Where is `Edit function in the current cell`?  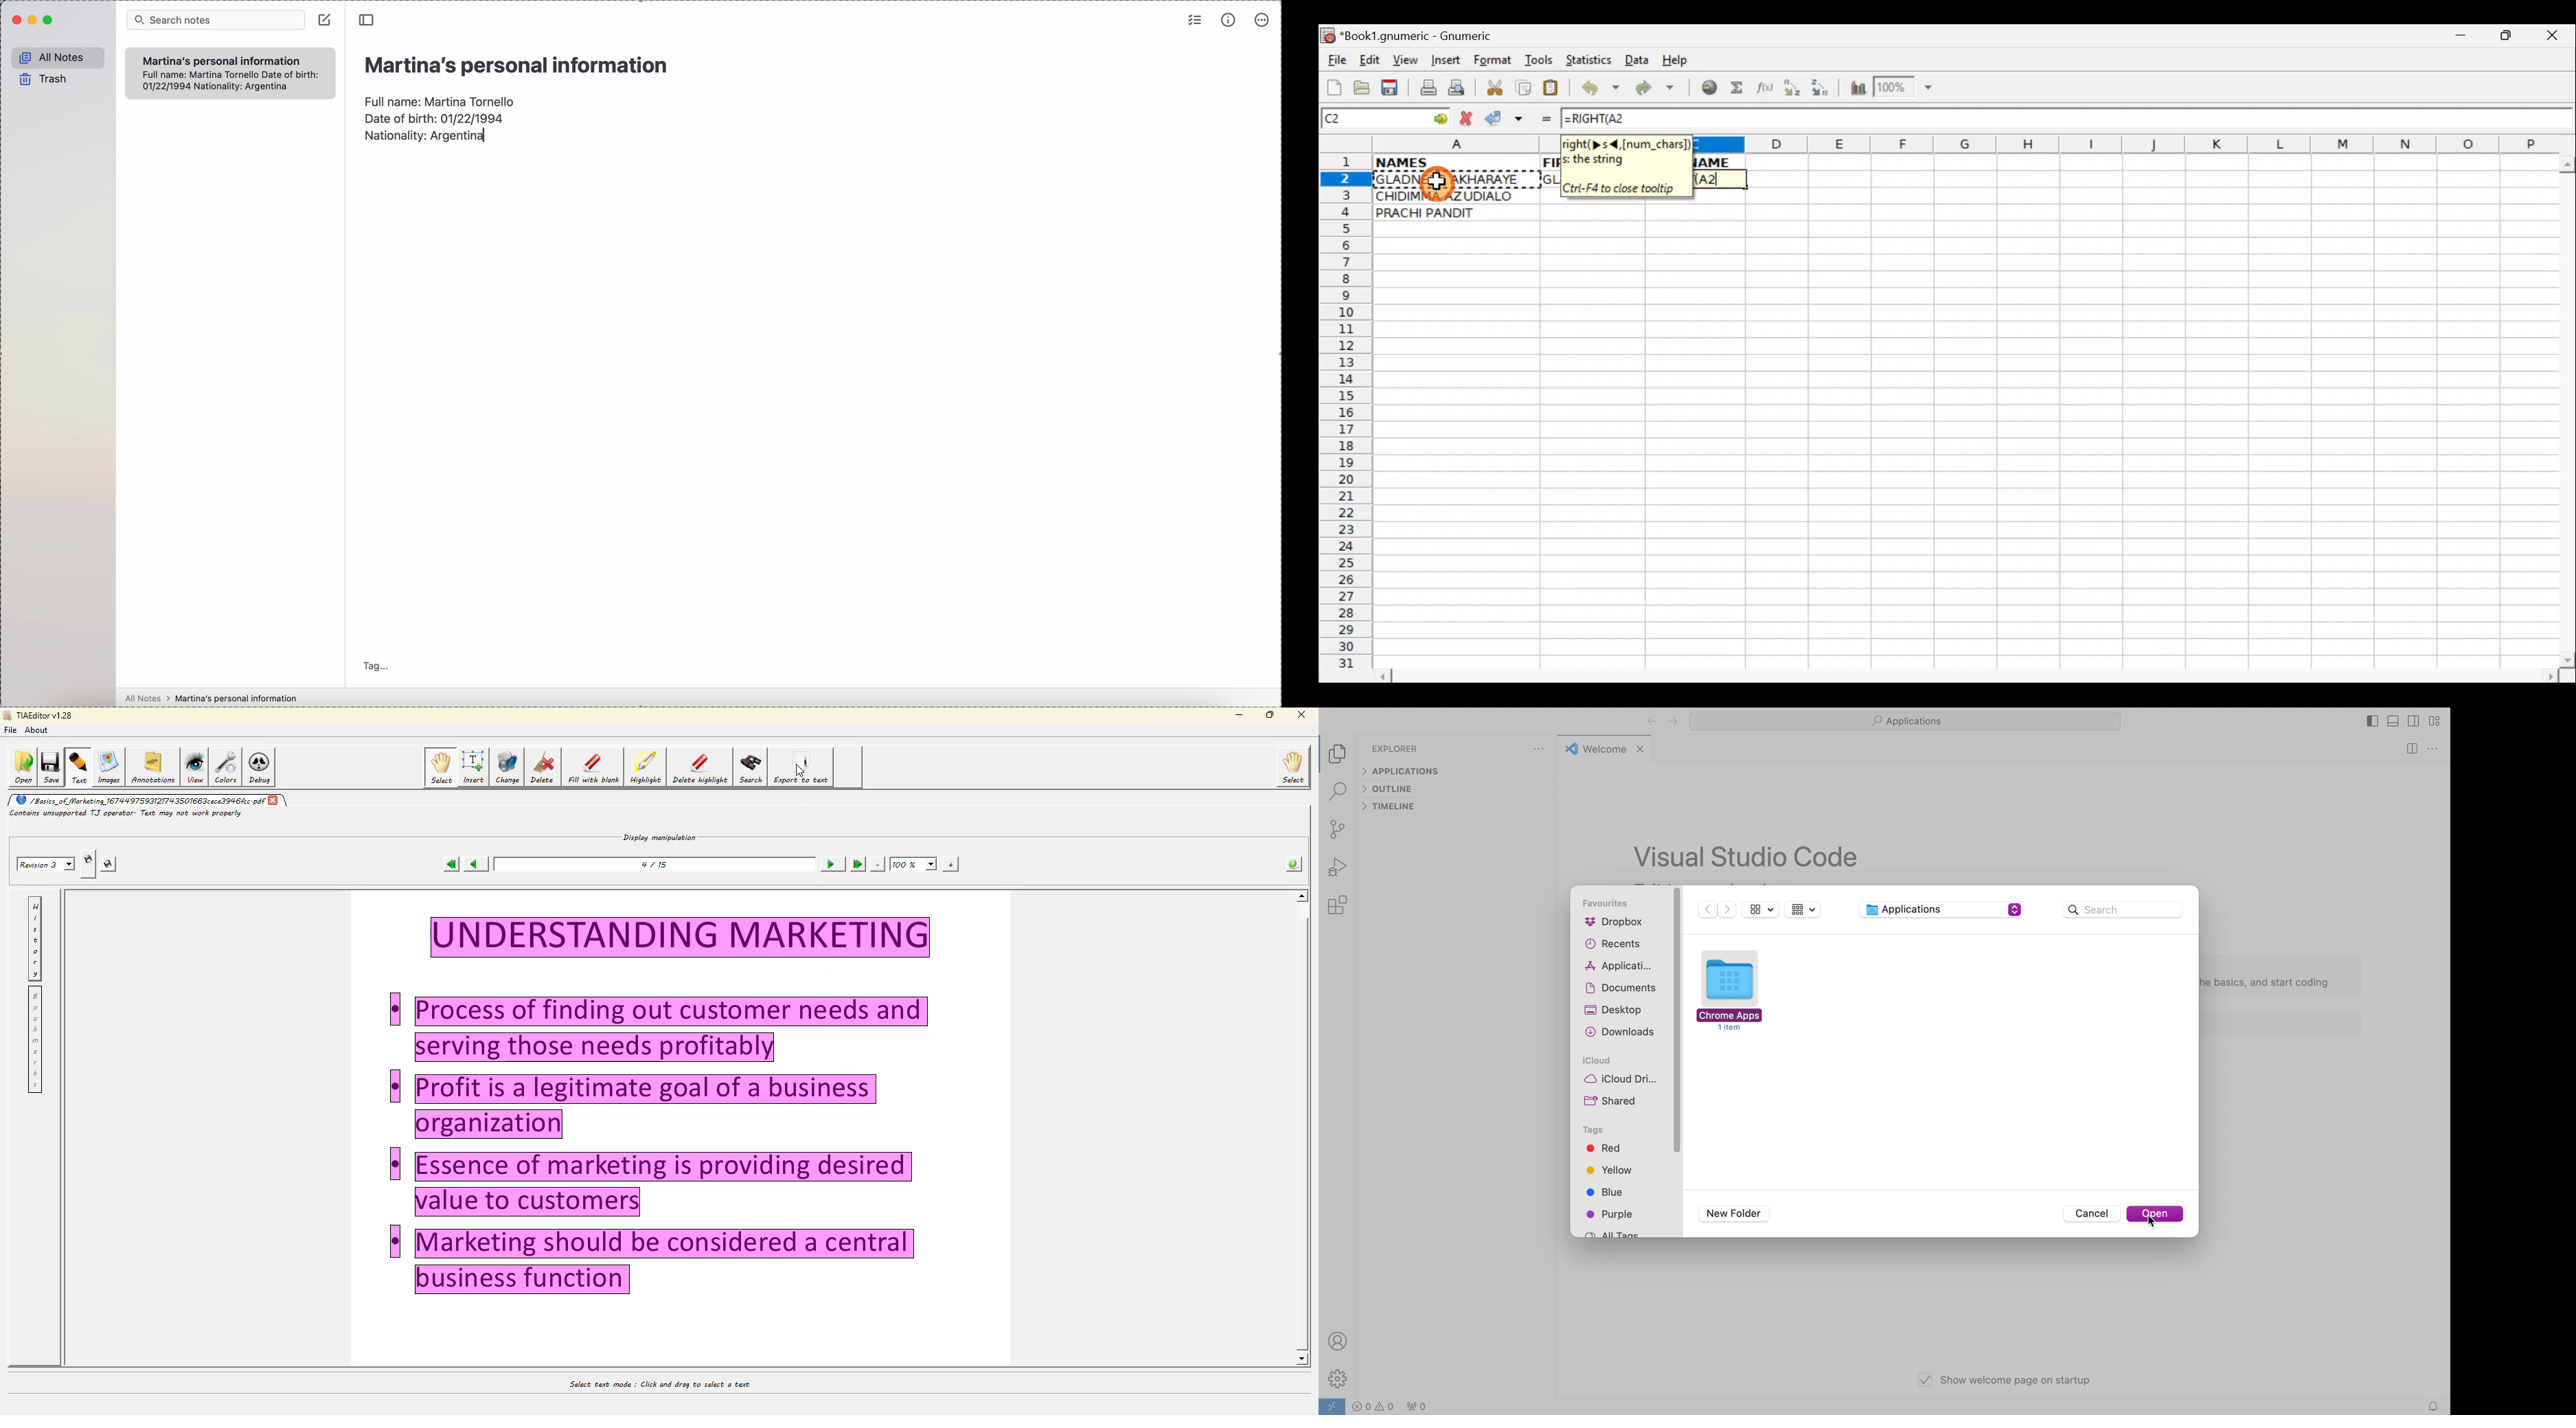 Edit function in the current cell is located at coordinates (1767, 91).